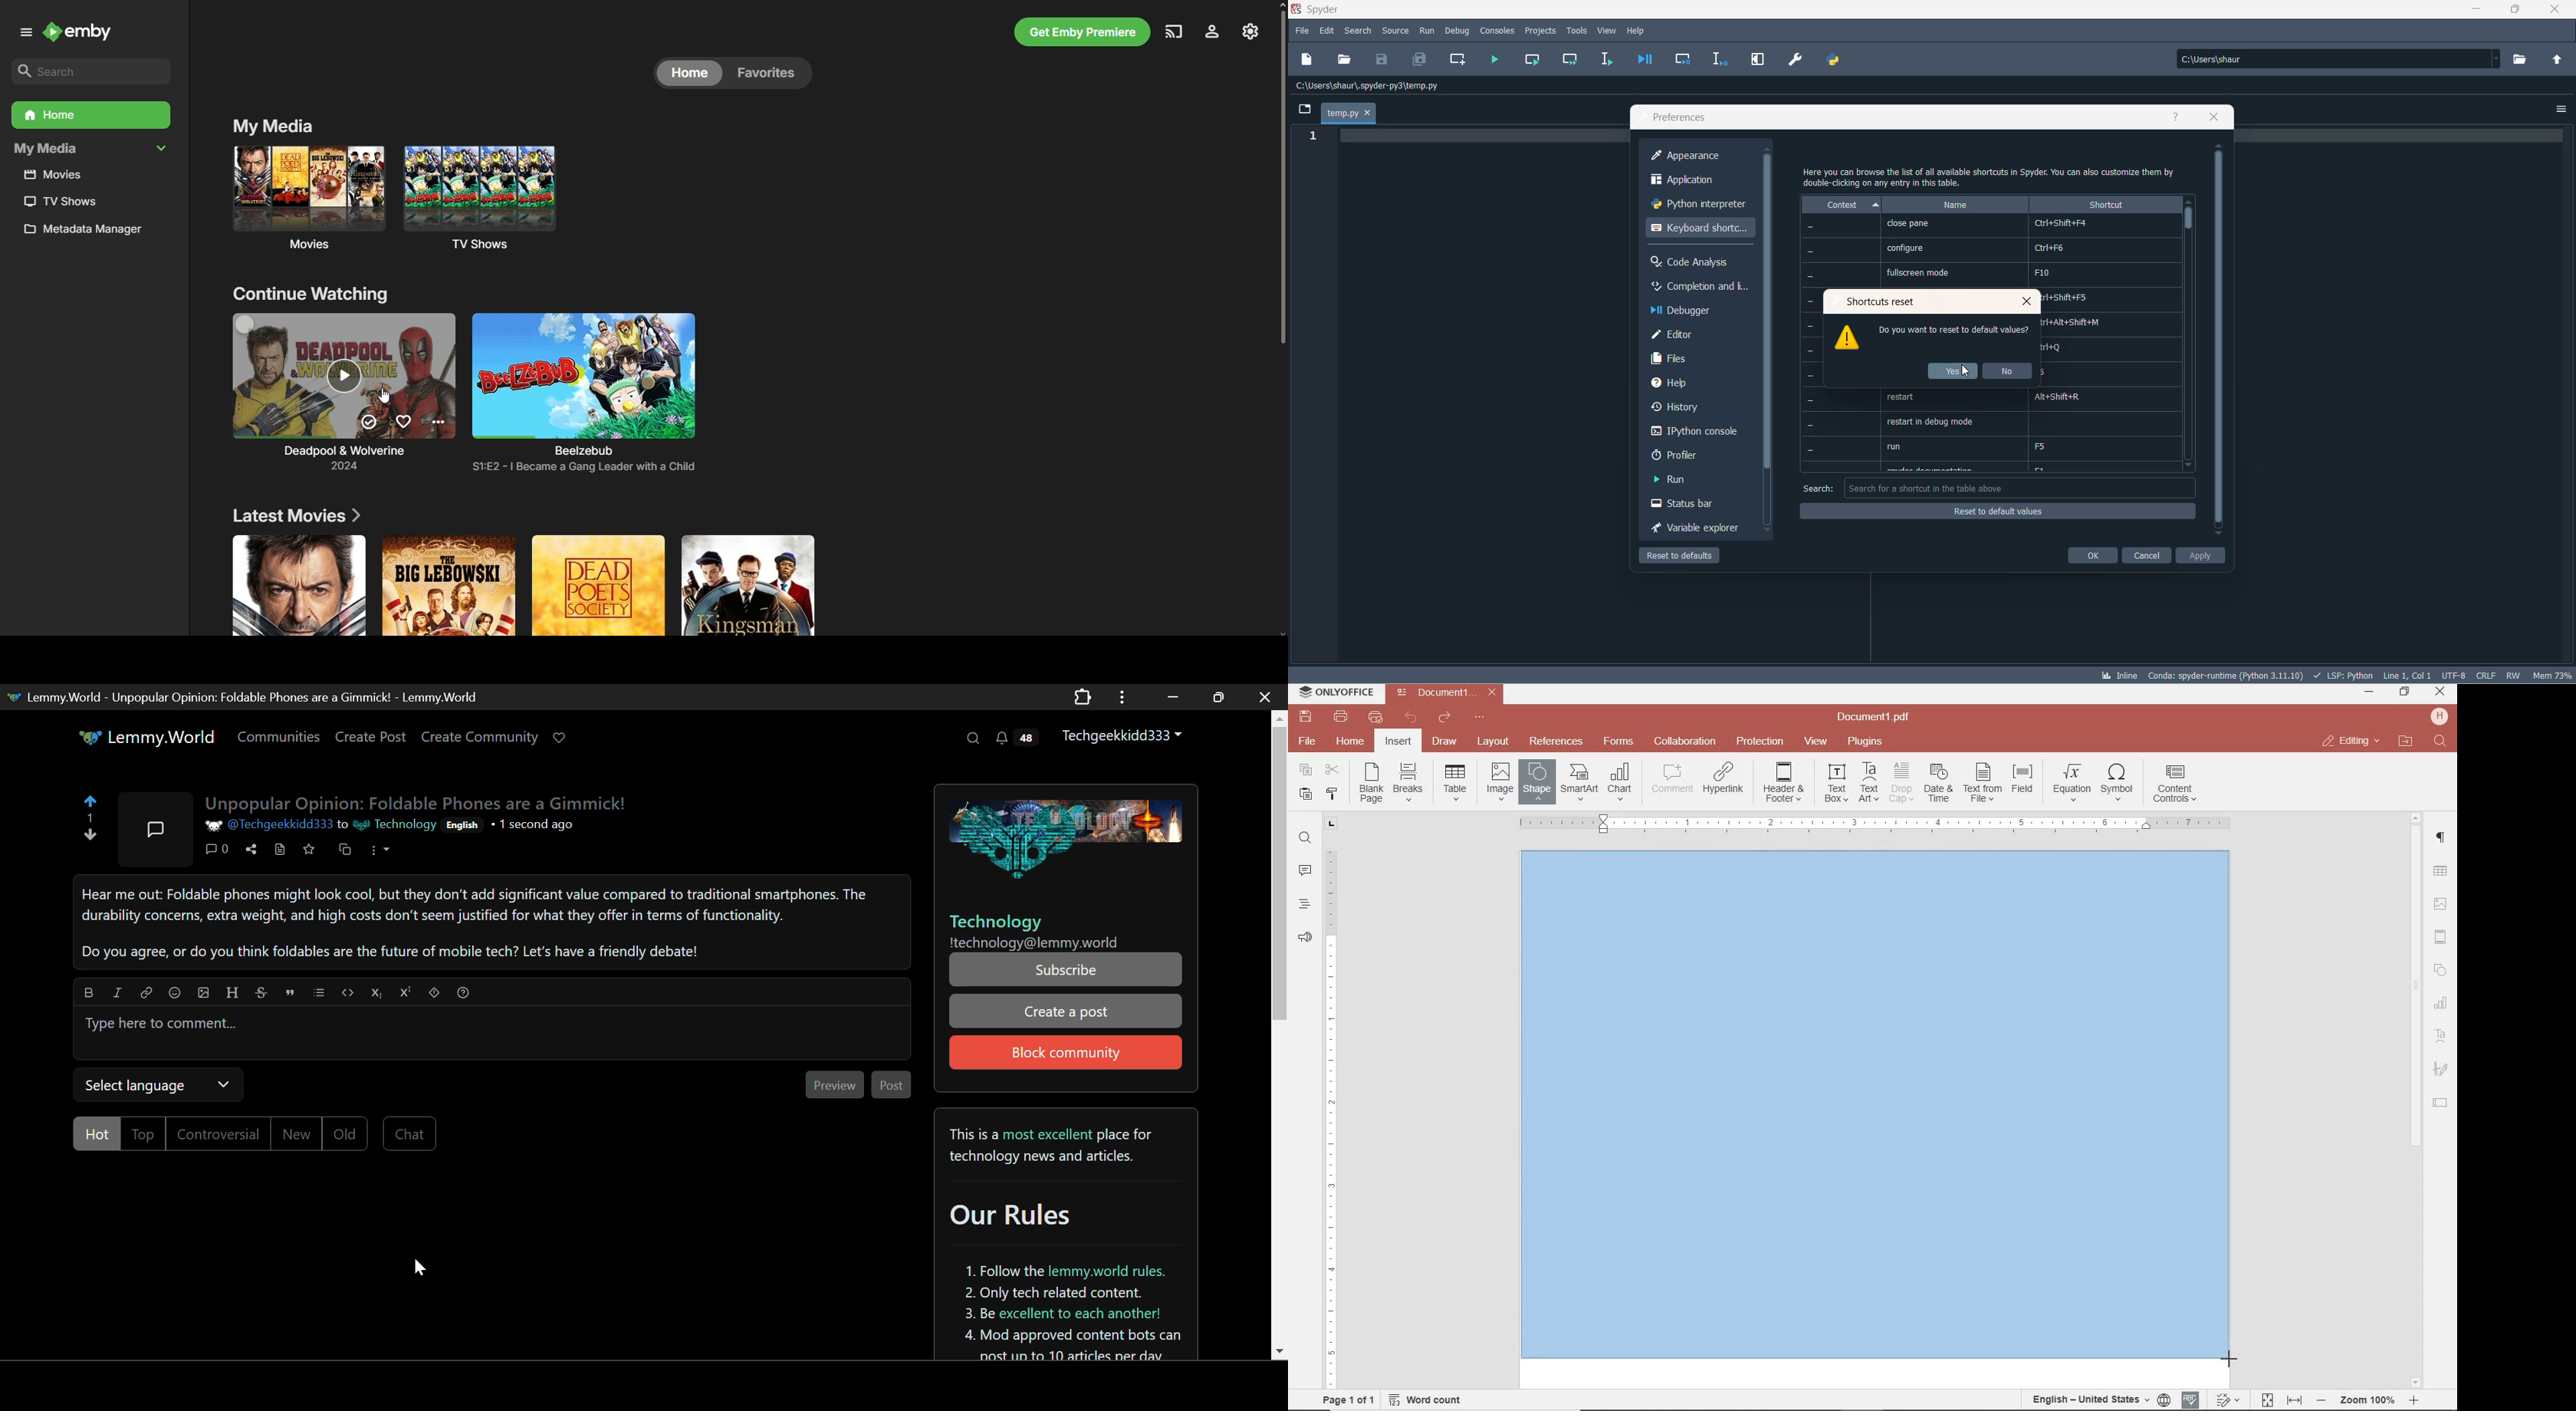 The width and height of the screenshot is (2576, 1428). I want to click on save, so click(1382, 59).